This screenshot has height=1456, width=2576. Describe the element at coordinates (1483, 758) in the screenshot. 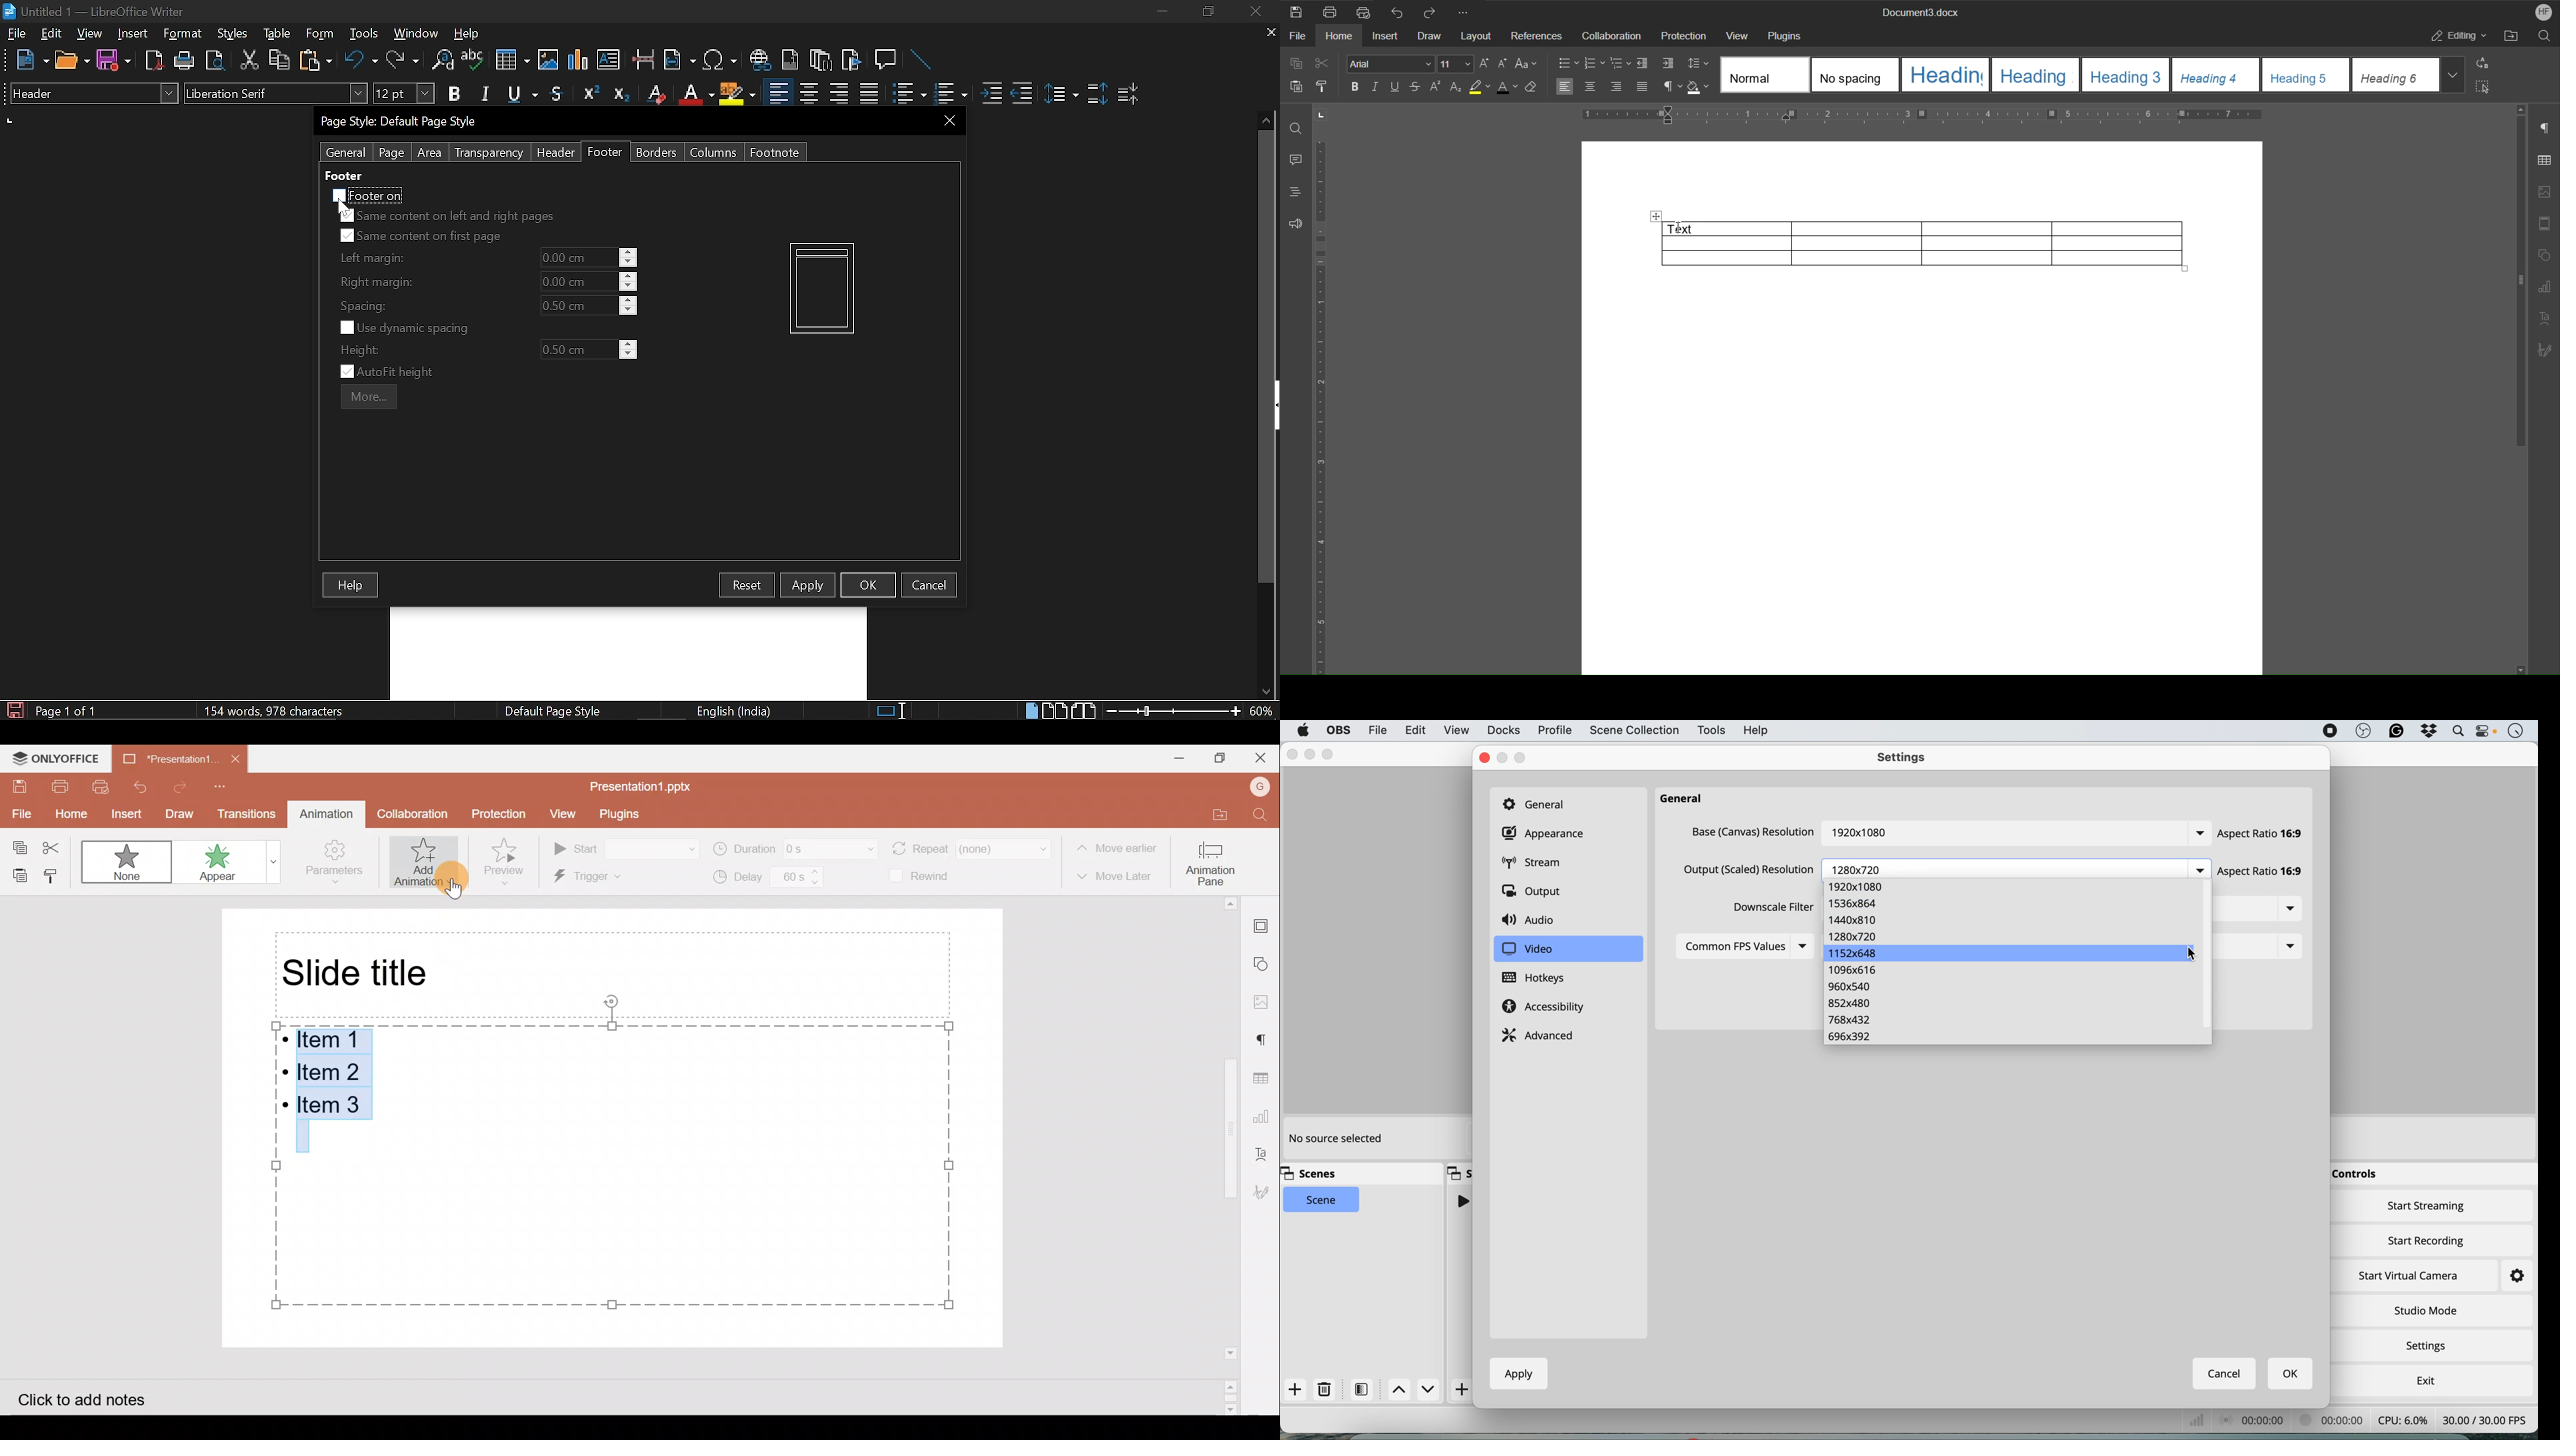

I see `close` at that location.